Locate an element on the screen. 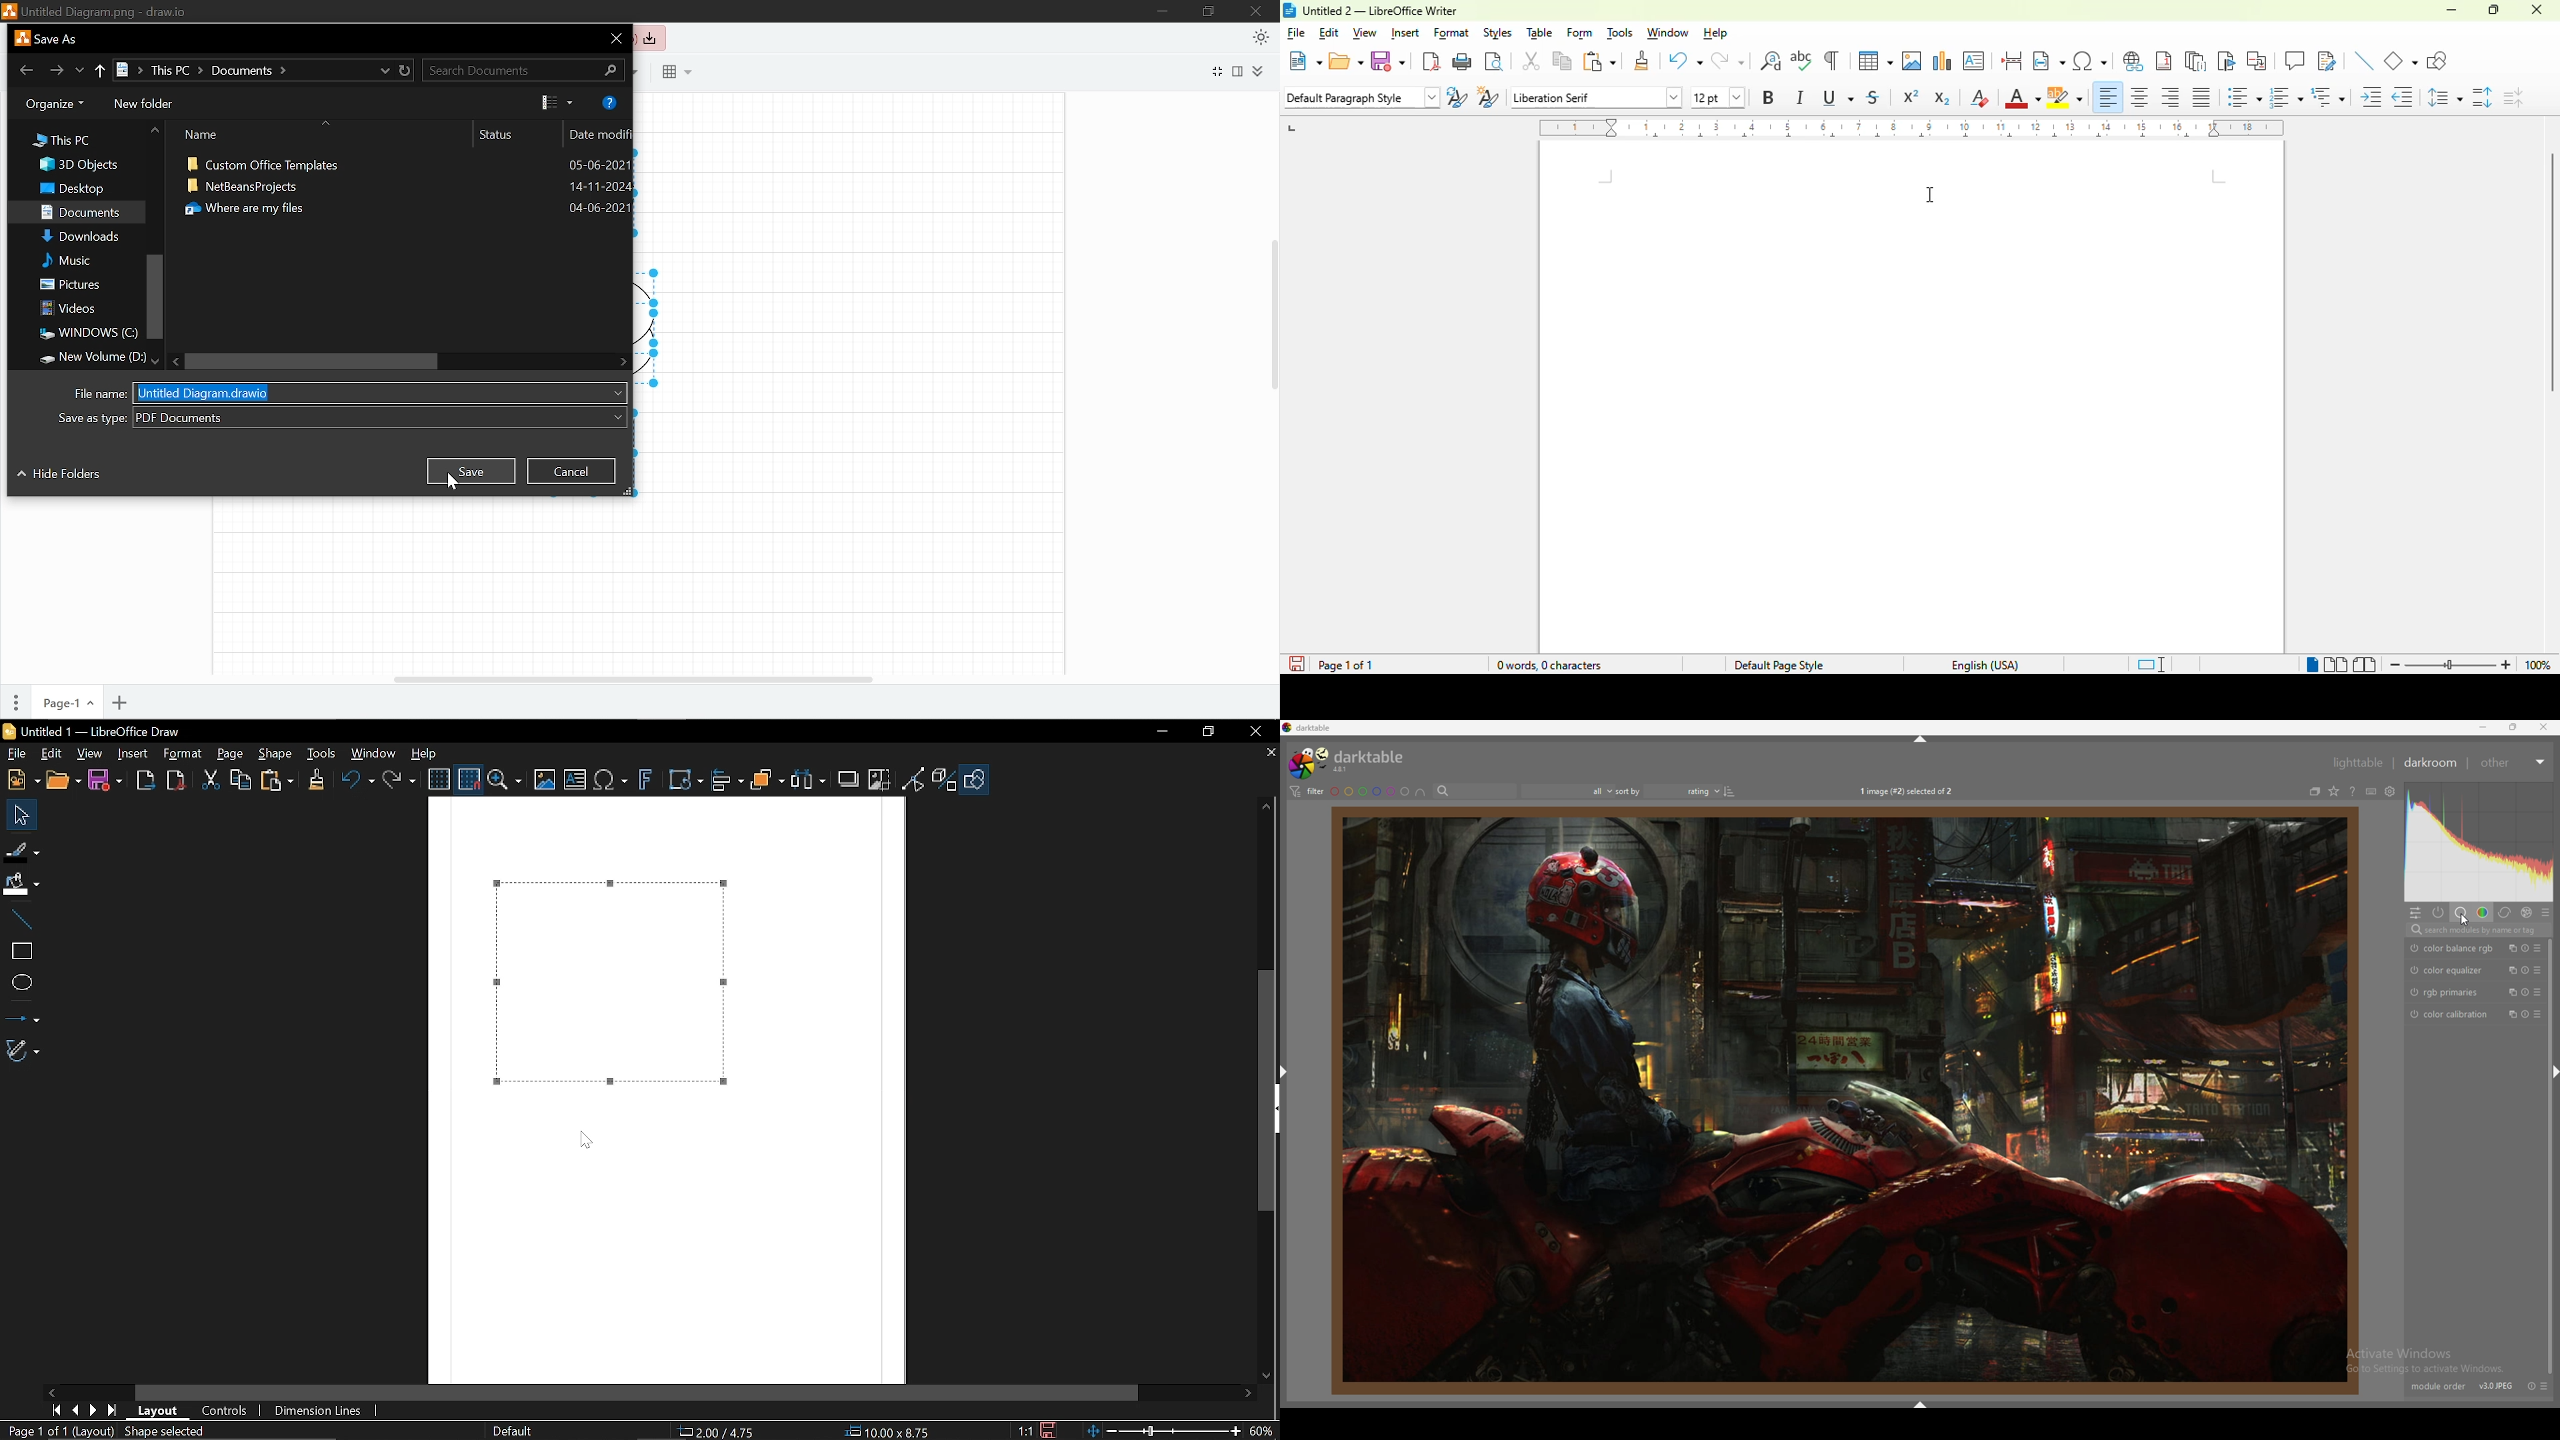 This screenshot has height=1456, width=2576. Save as file tyoe is located at coordinates (341, 417).